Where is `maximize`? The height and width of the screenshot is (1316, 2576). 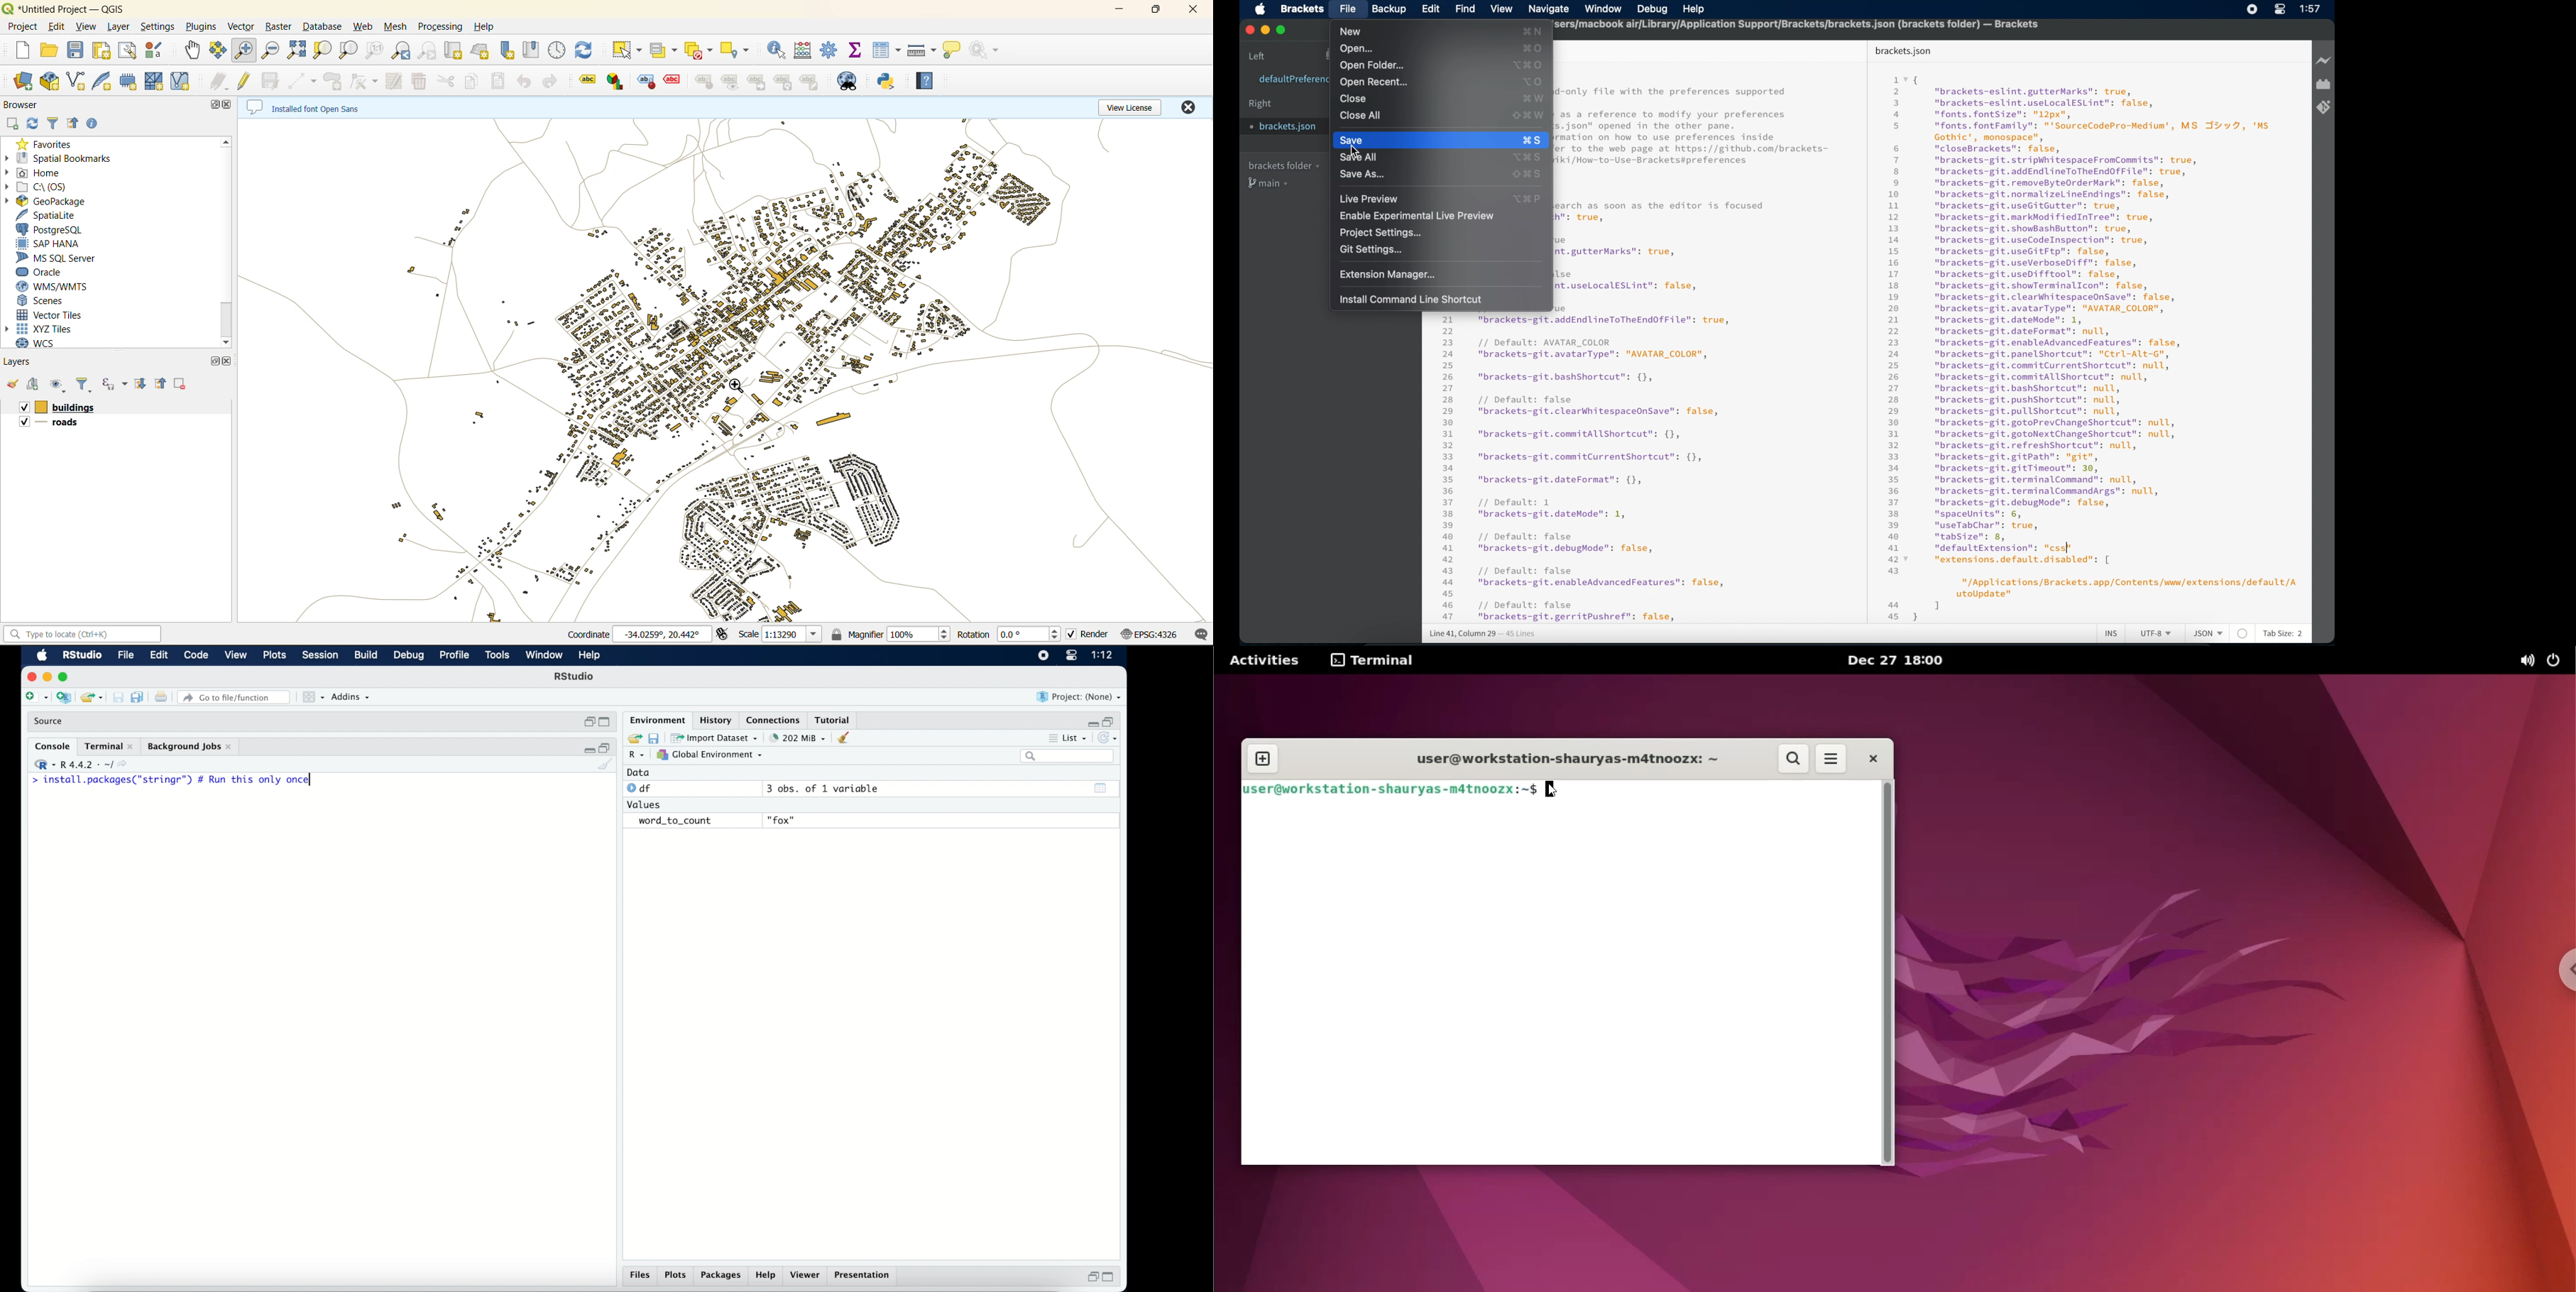 maximize is located at coordinates (1159, 9).